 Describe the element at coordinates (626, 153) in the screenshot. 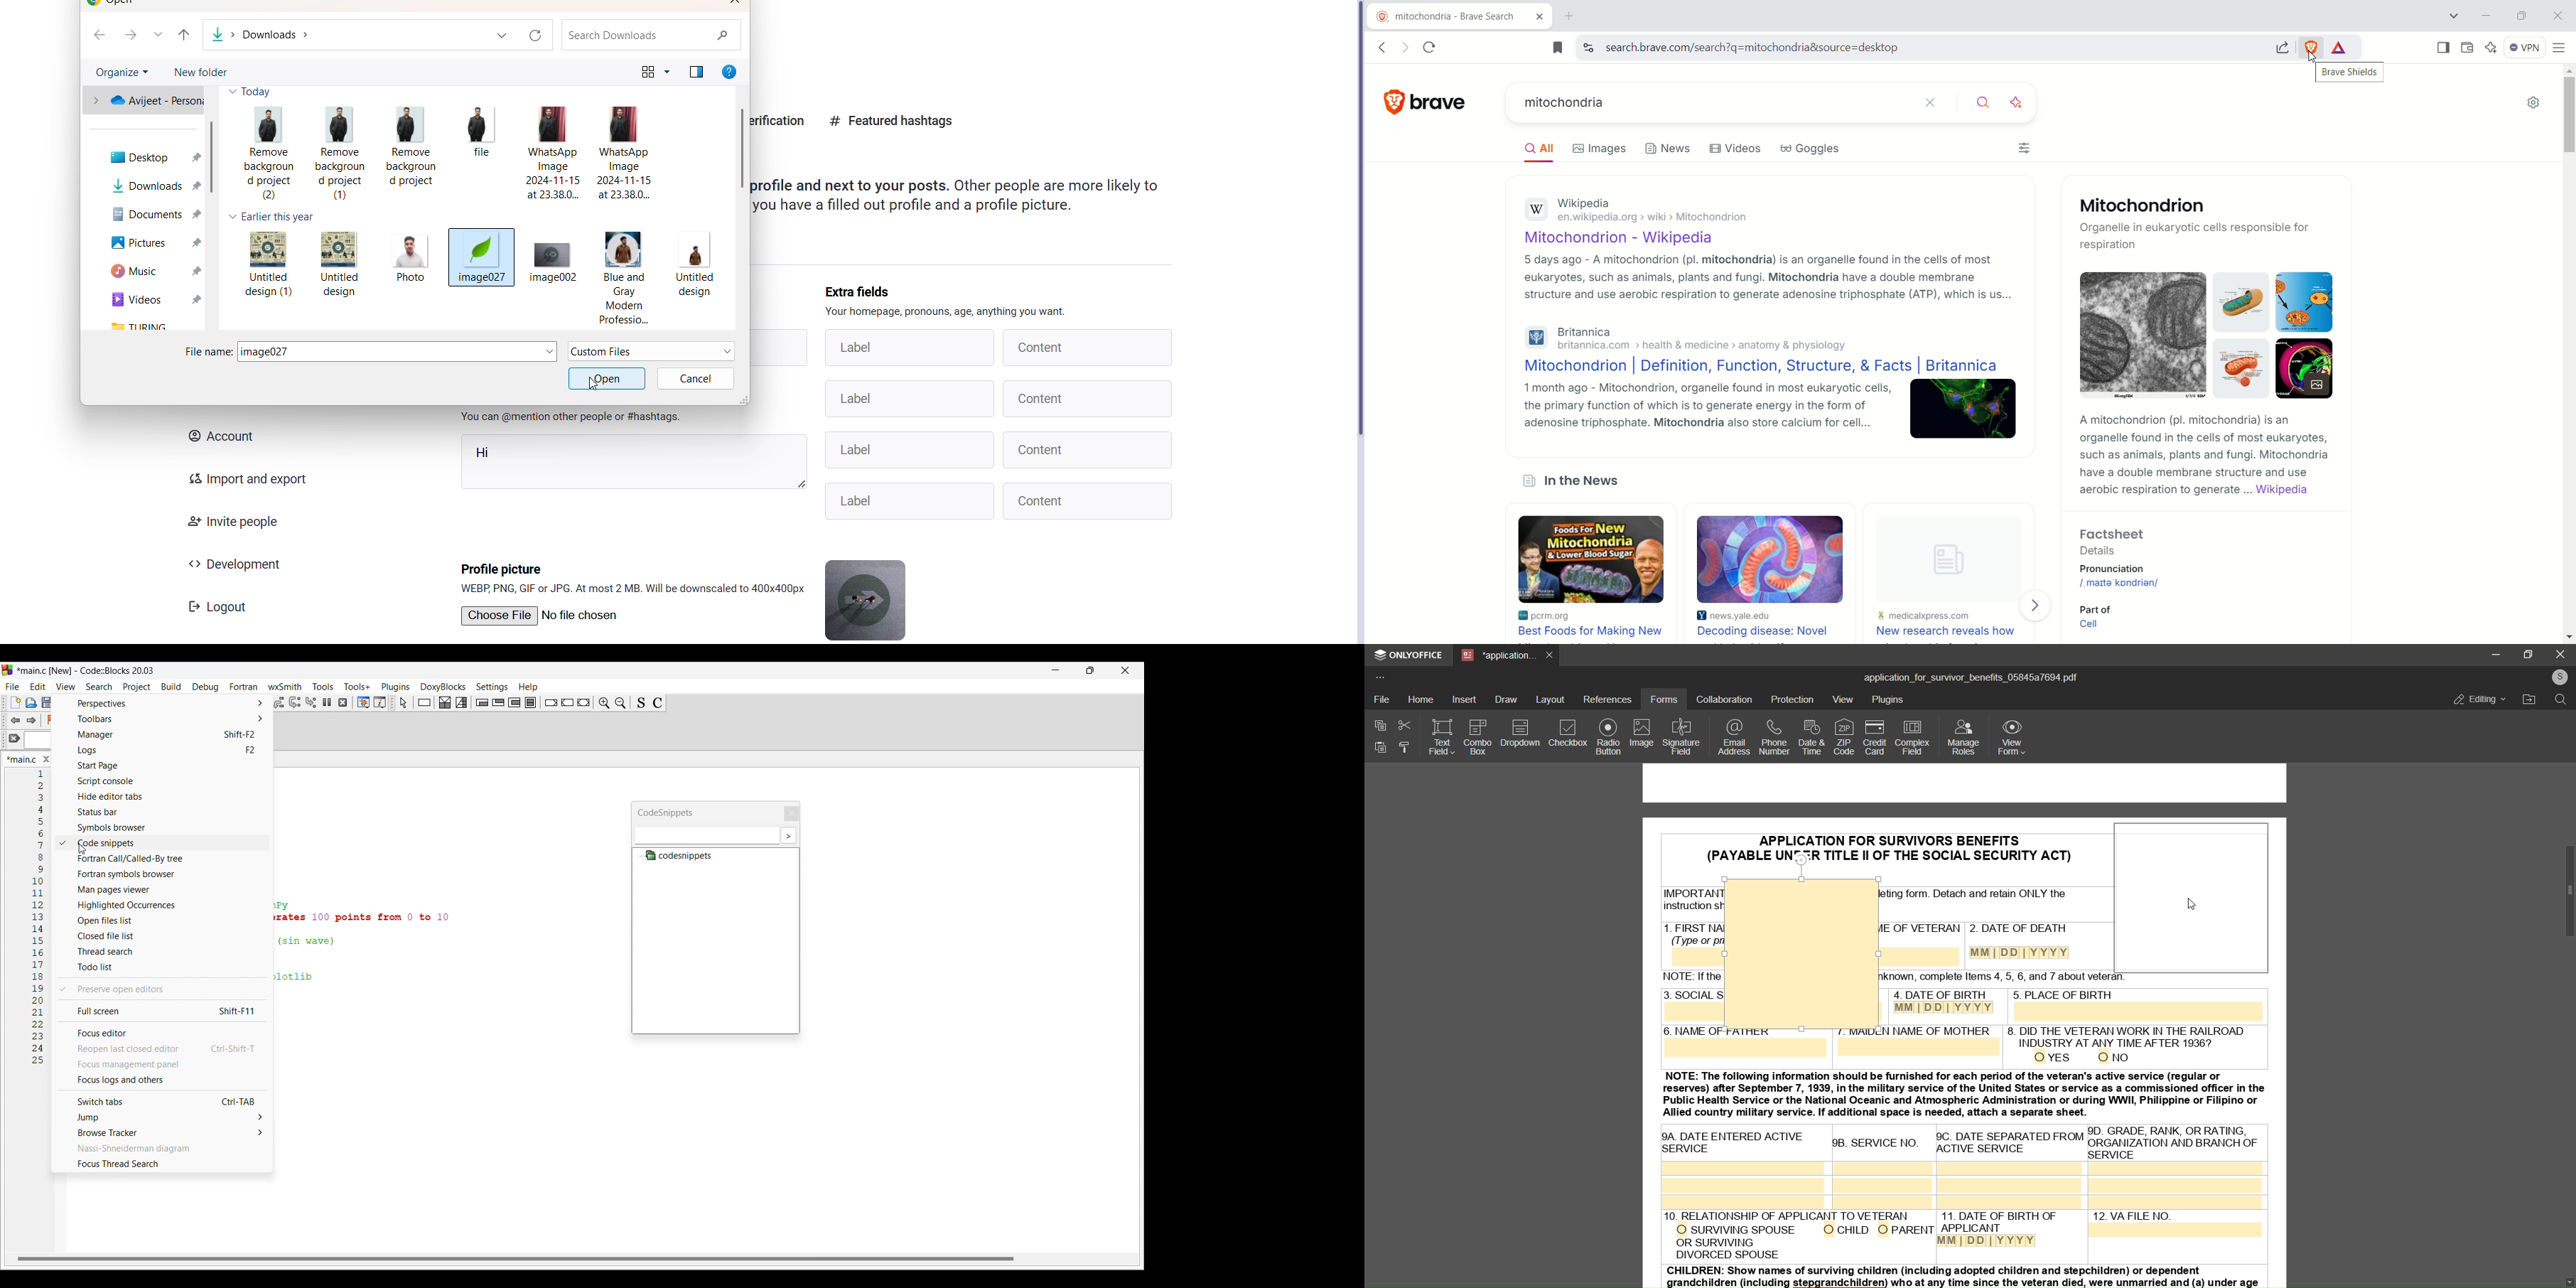

I see `WhatsApp Image2024-11-15 at 23.38.0...` at that location.